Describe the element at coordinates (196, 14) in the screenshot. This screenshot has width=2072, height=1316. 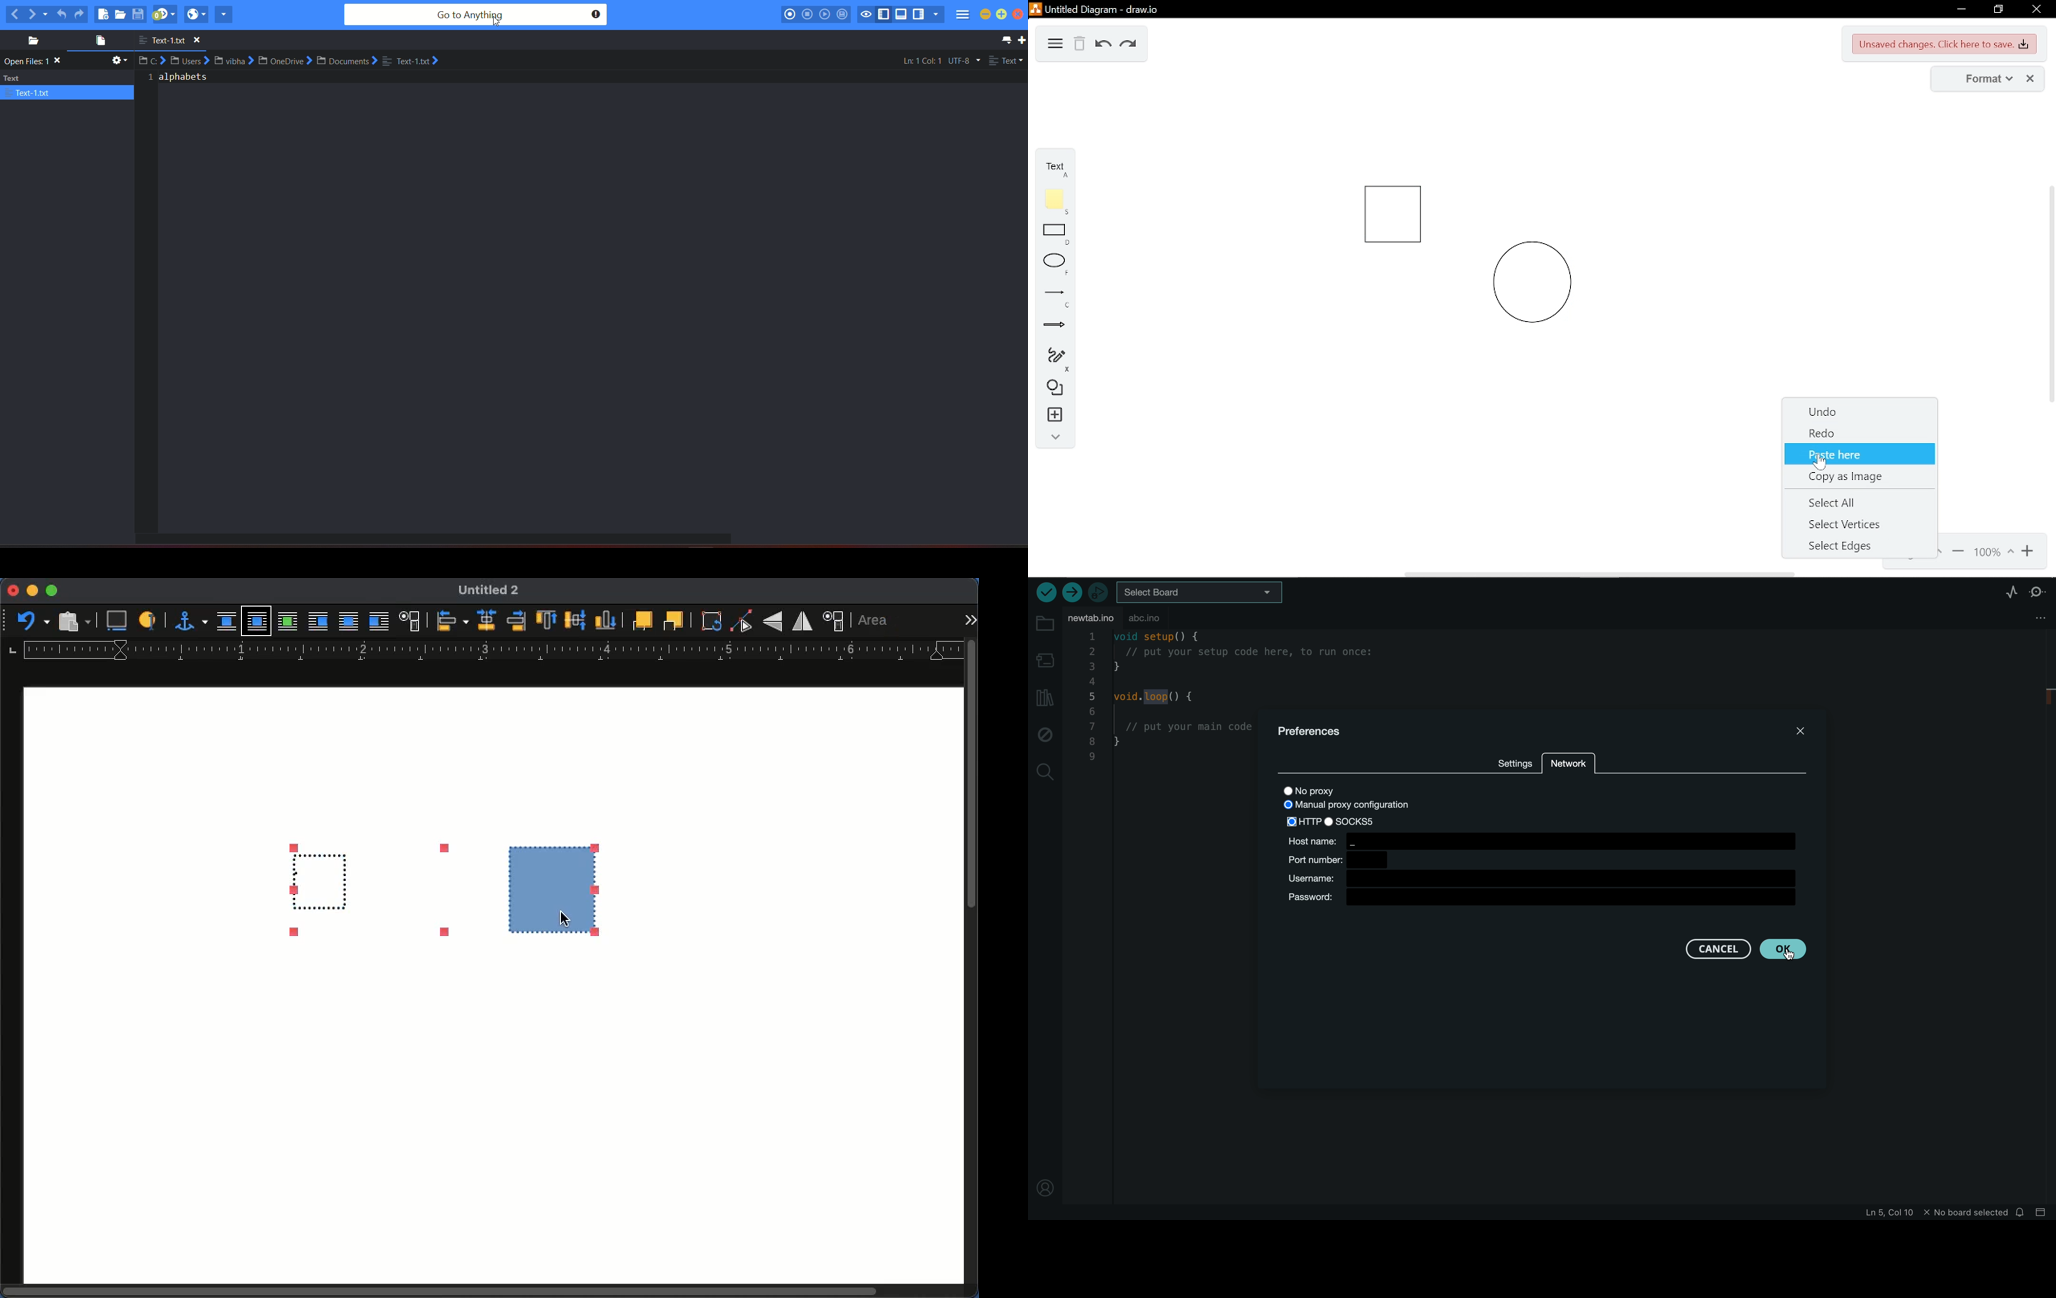
I see `view in browser` at that location.